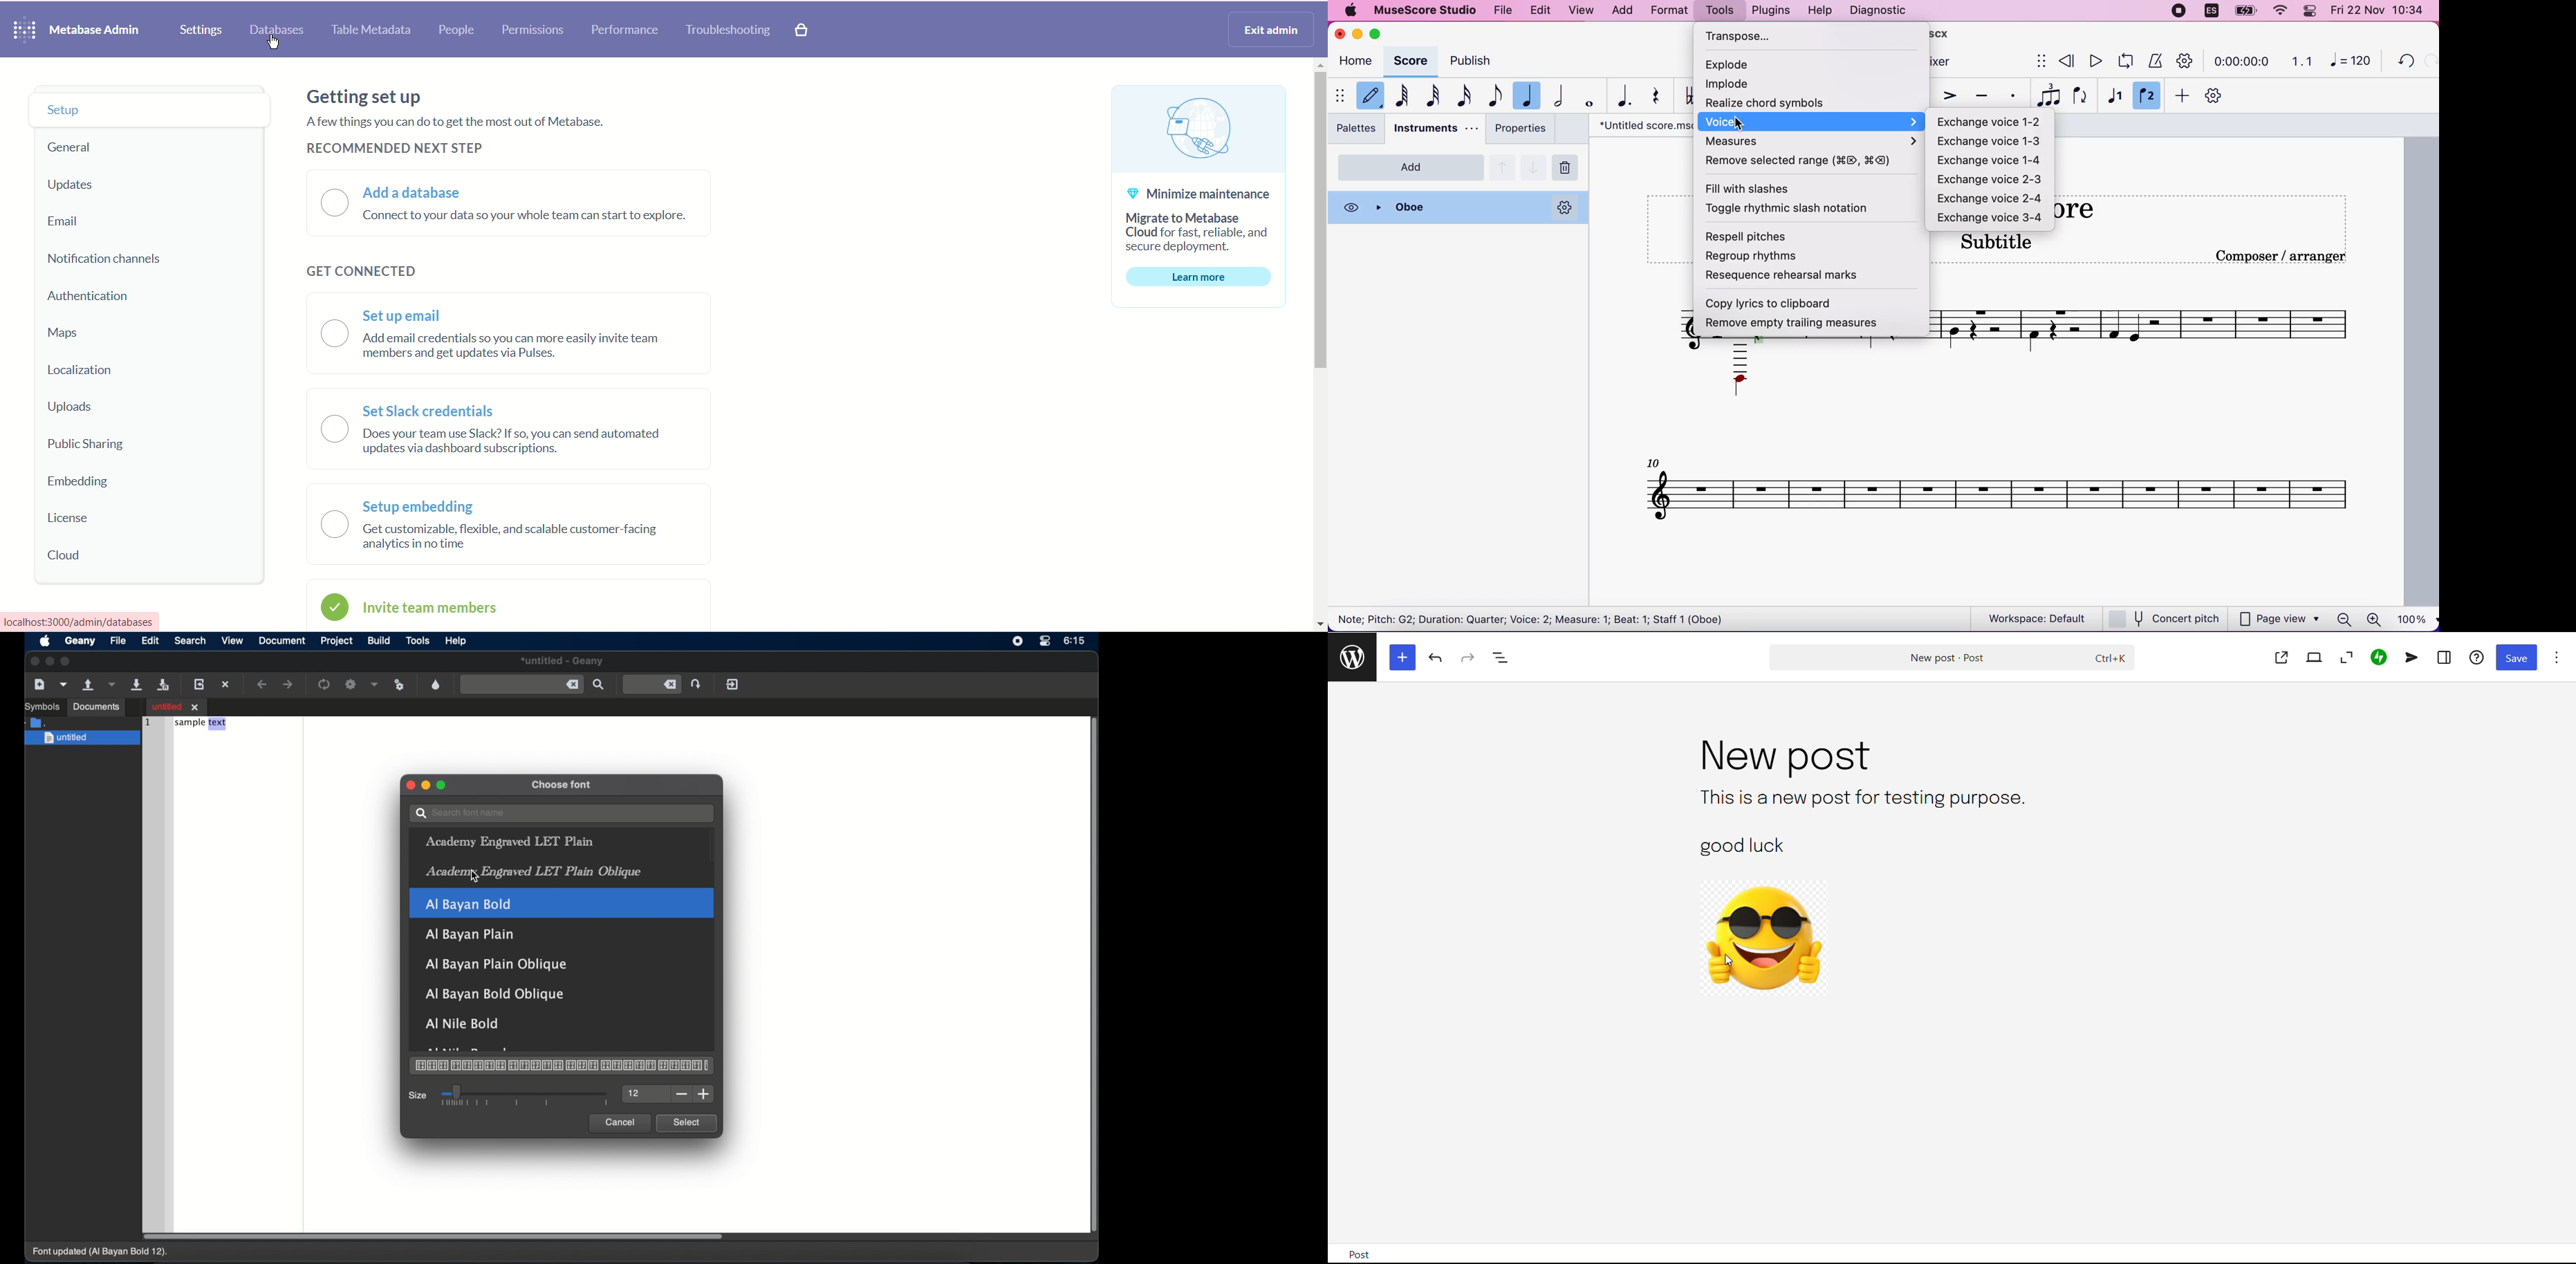  Describe the element at coordinates (2079, 95) in the screenshot. I see `flip direction` at that location.